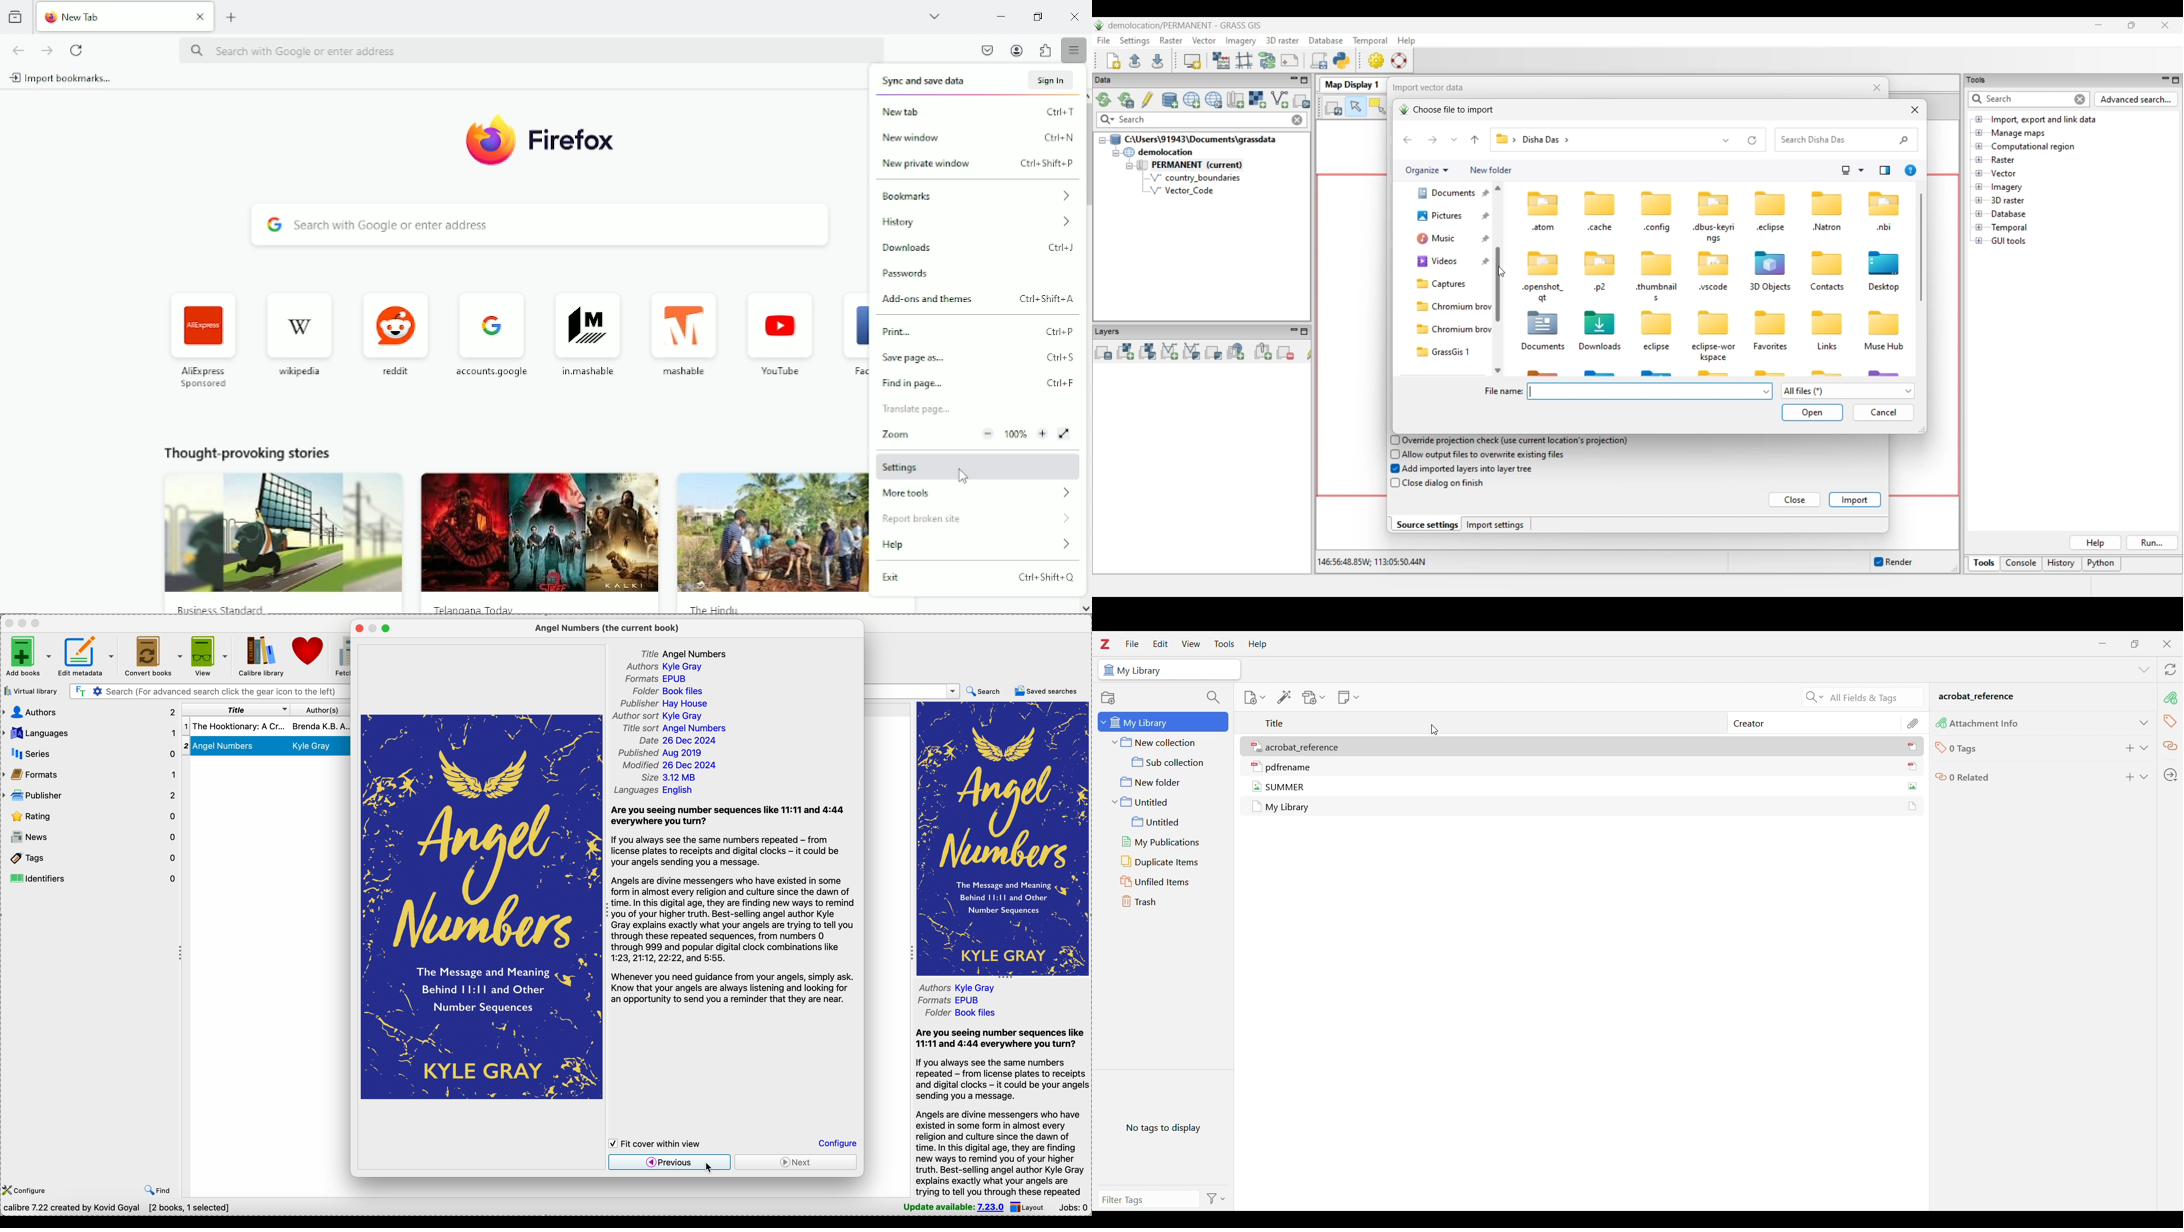 This screenshot has height=1232, width=2184. What do you see at coordinates (1874, 698) in the screenshot?
I see `Selected search criteria` at bounding box center [1874, 698].